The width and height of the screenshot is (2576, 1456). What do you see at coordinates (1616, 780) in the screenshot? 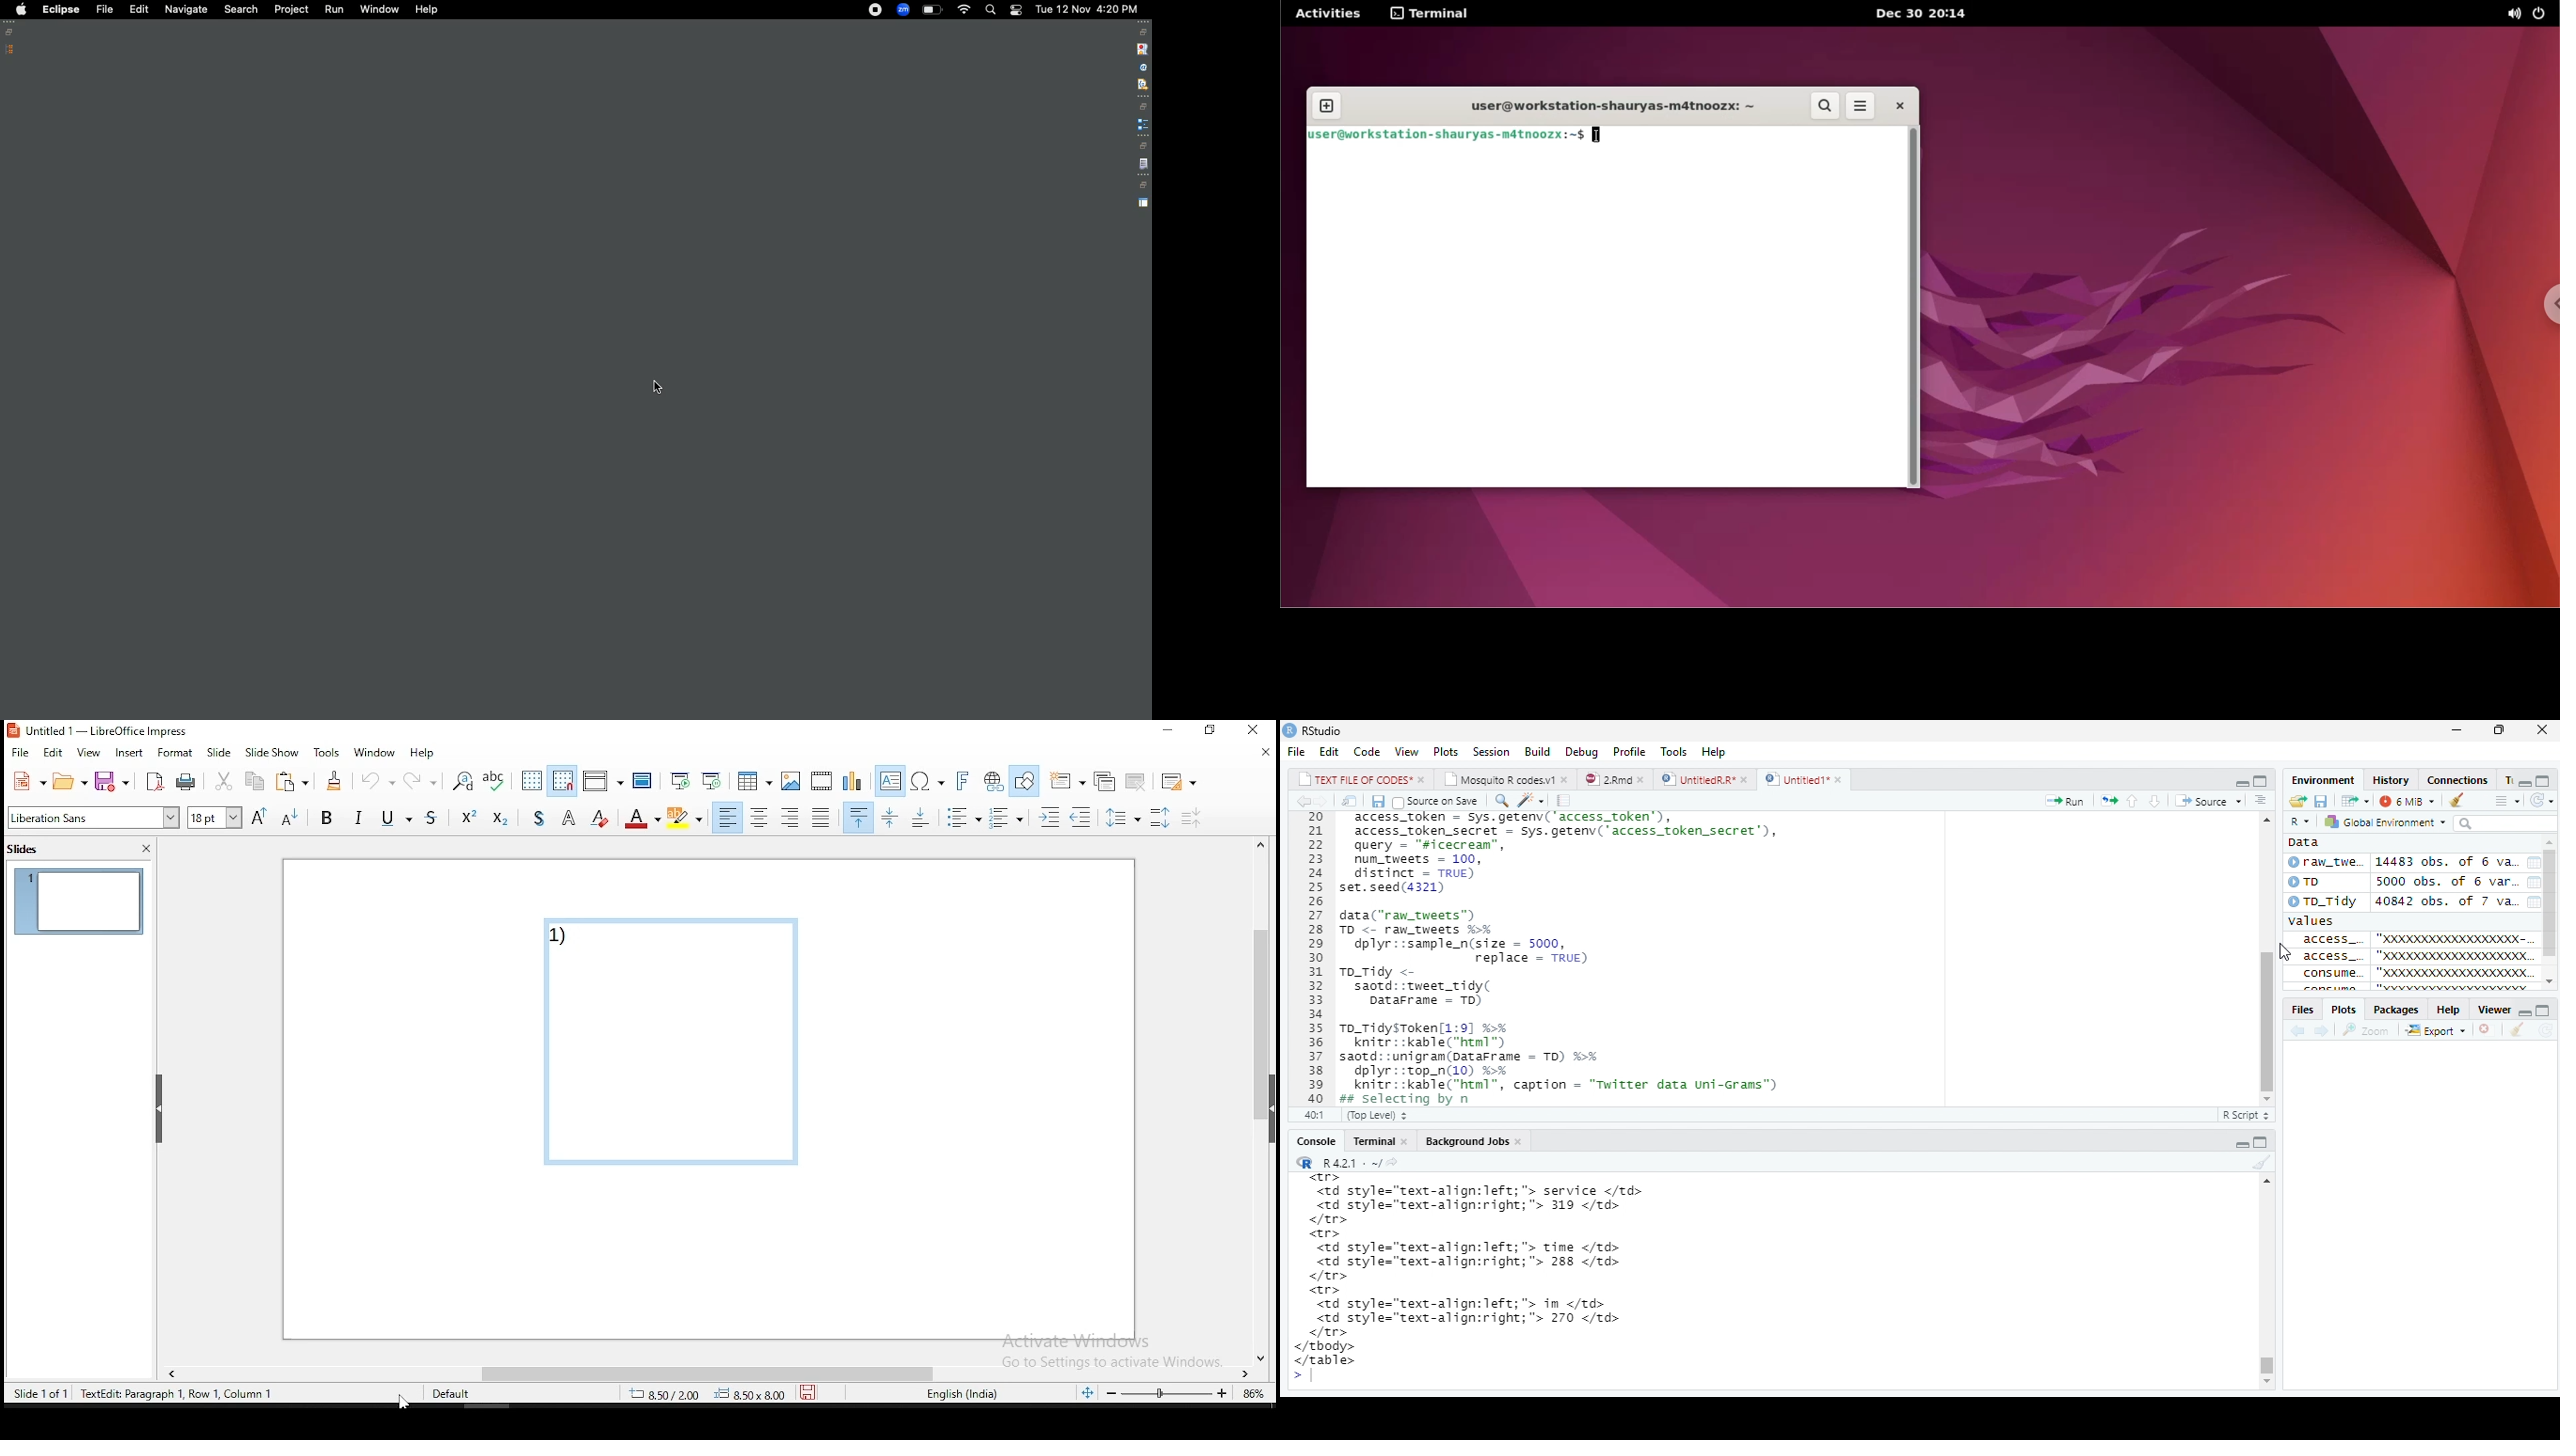
I see `© 2”md` at bounding box center [1616, 780].